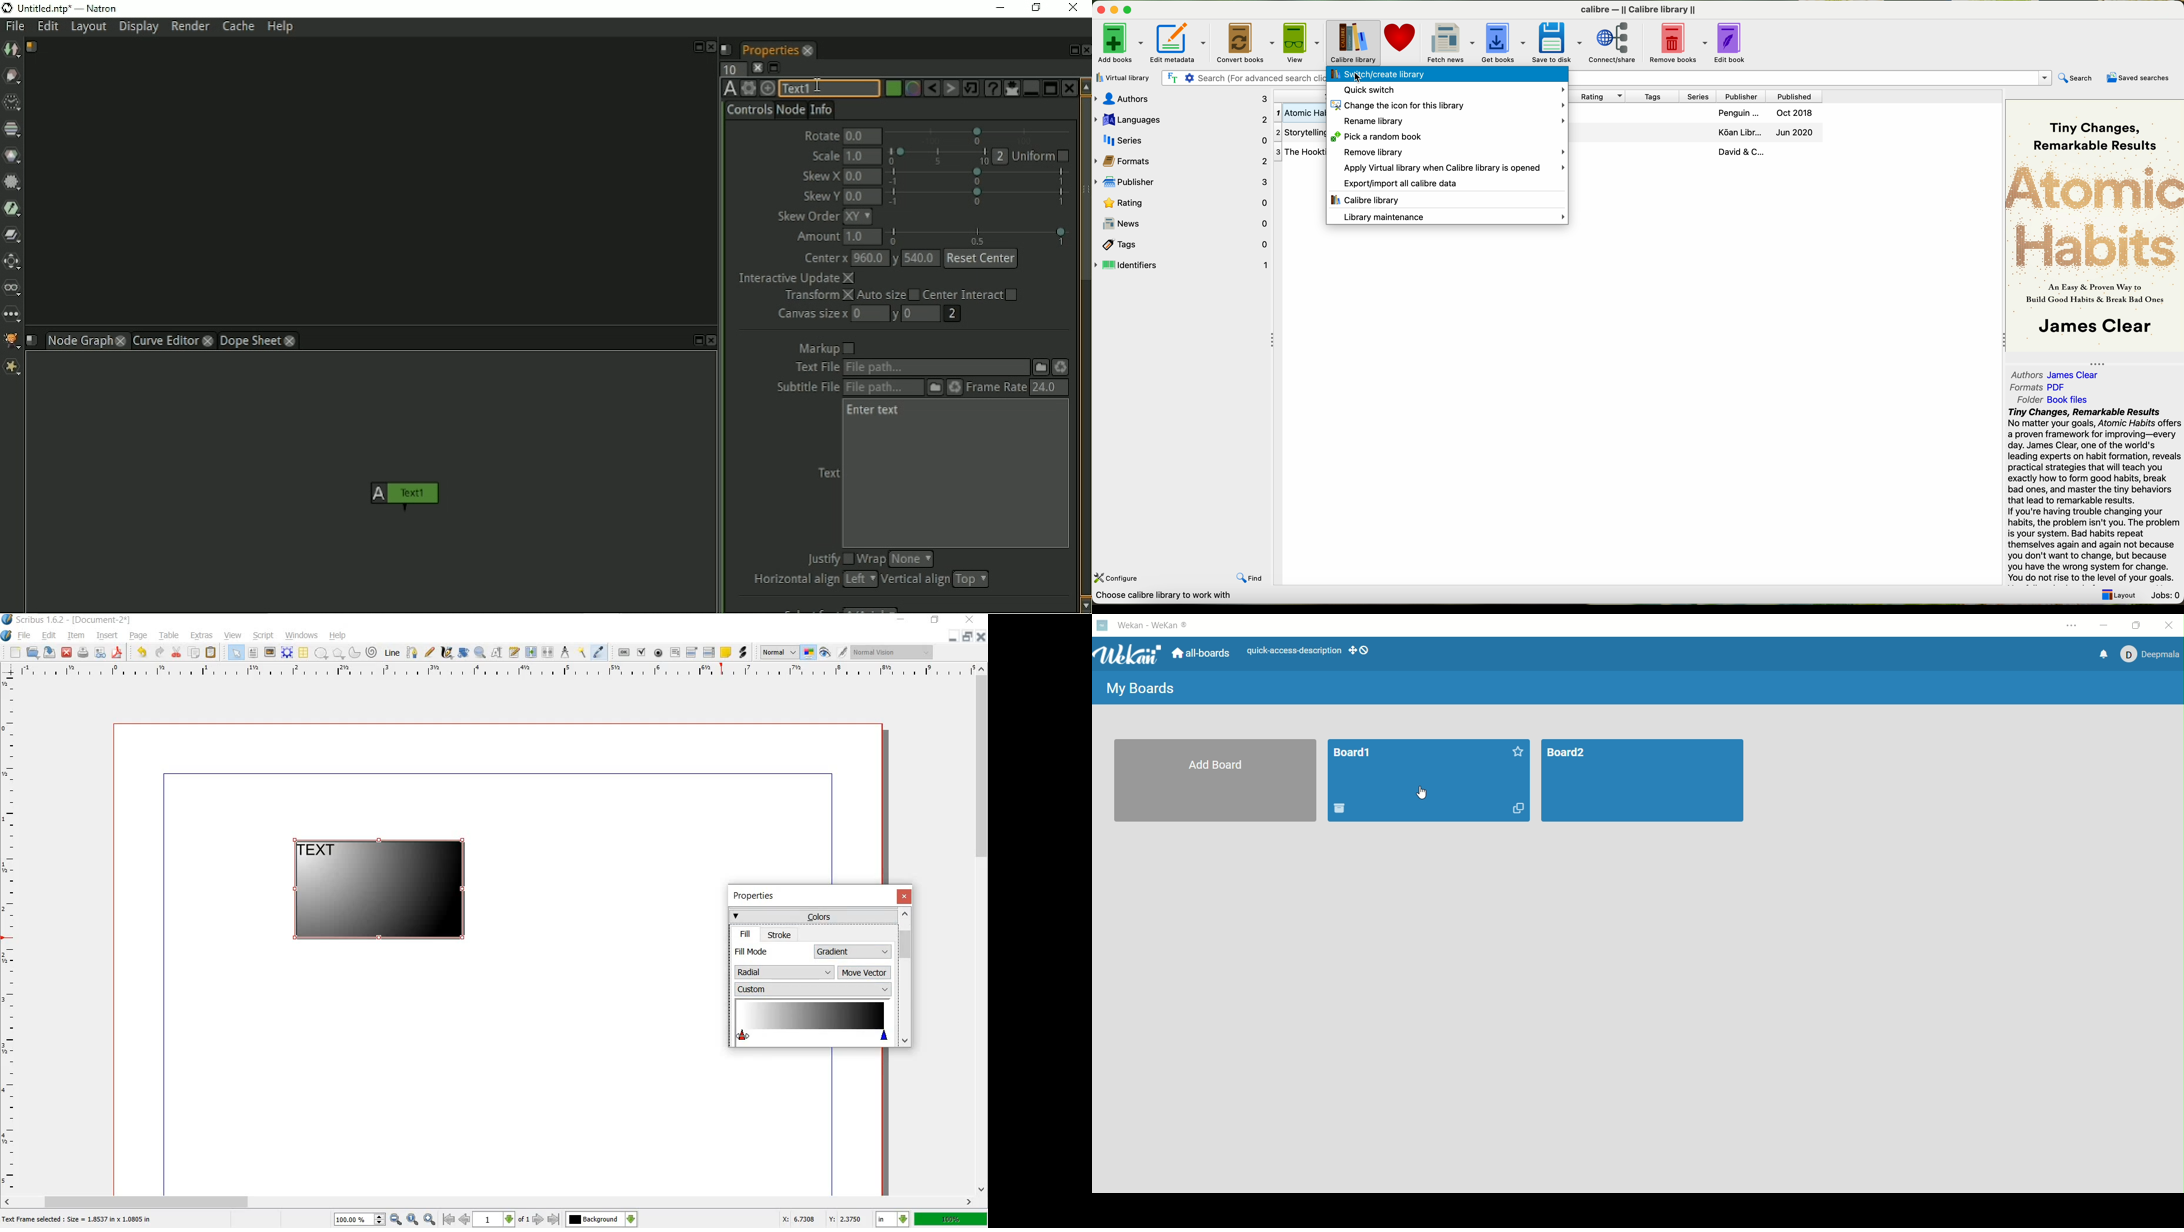 The image size is (2184, 1232). Describe the element at coordinates (2140, 78) in the screenshot. I see `saved searches` at that location.